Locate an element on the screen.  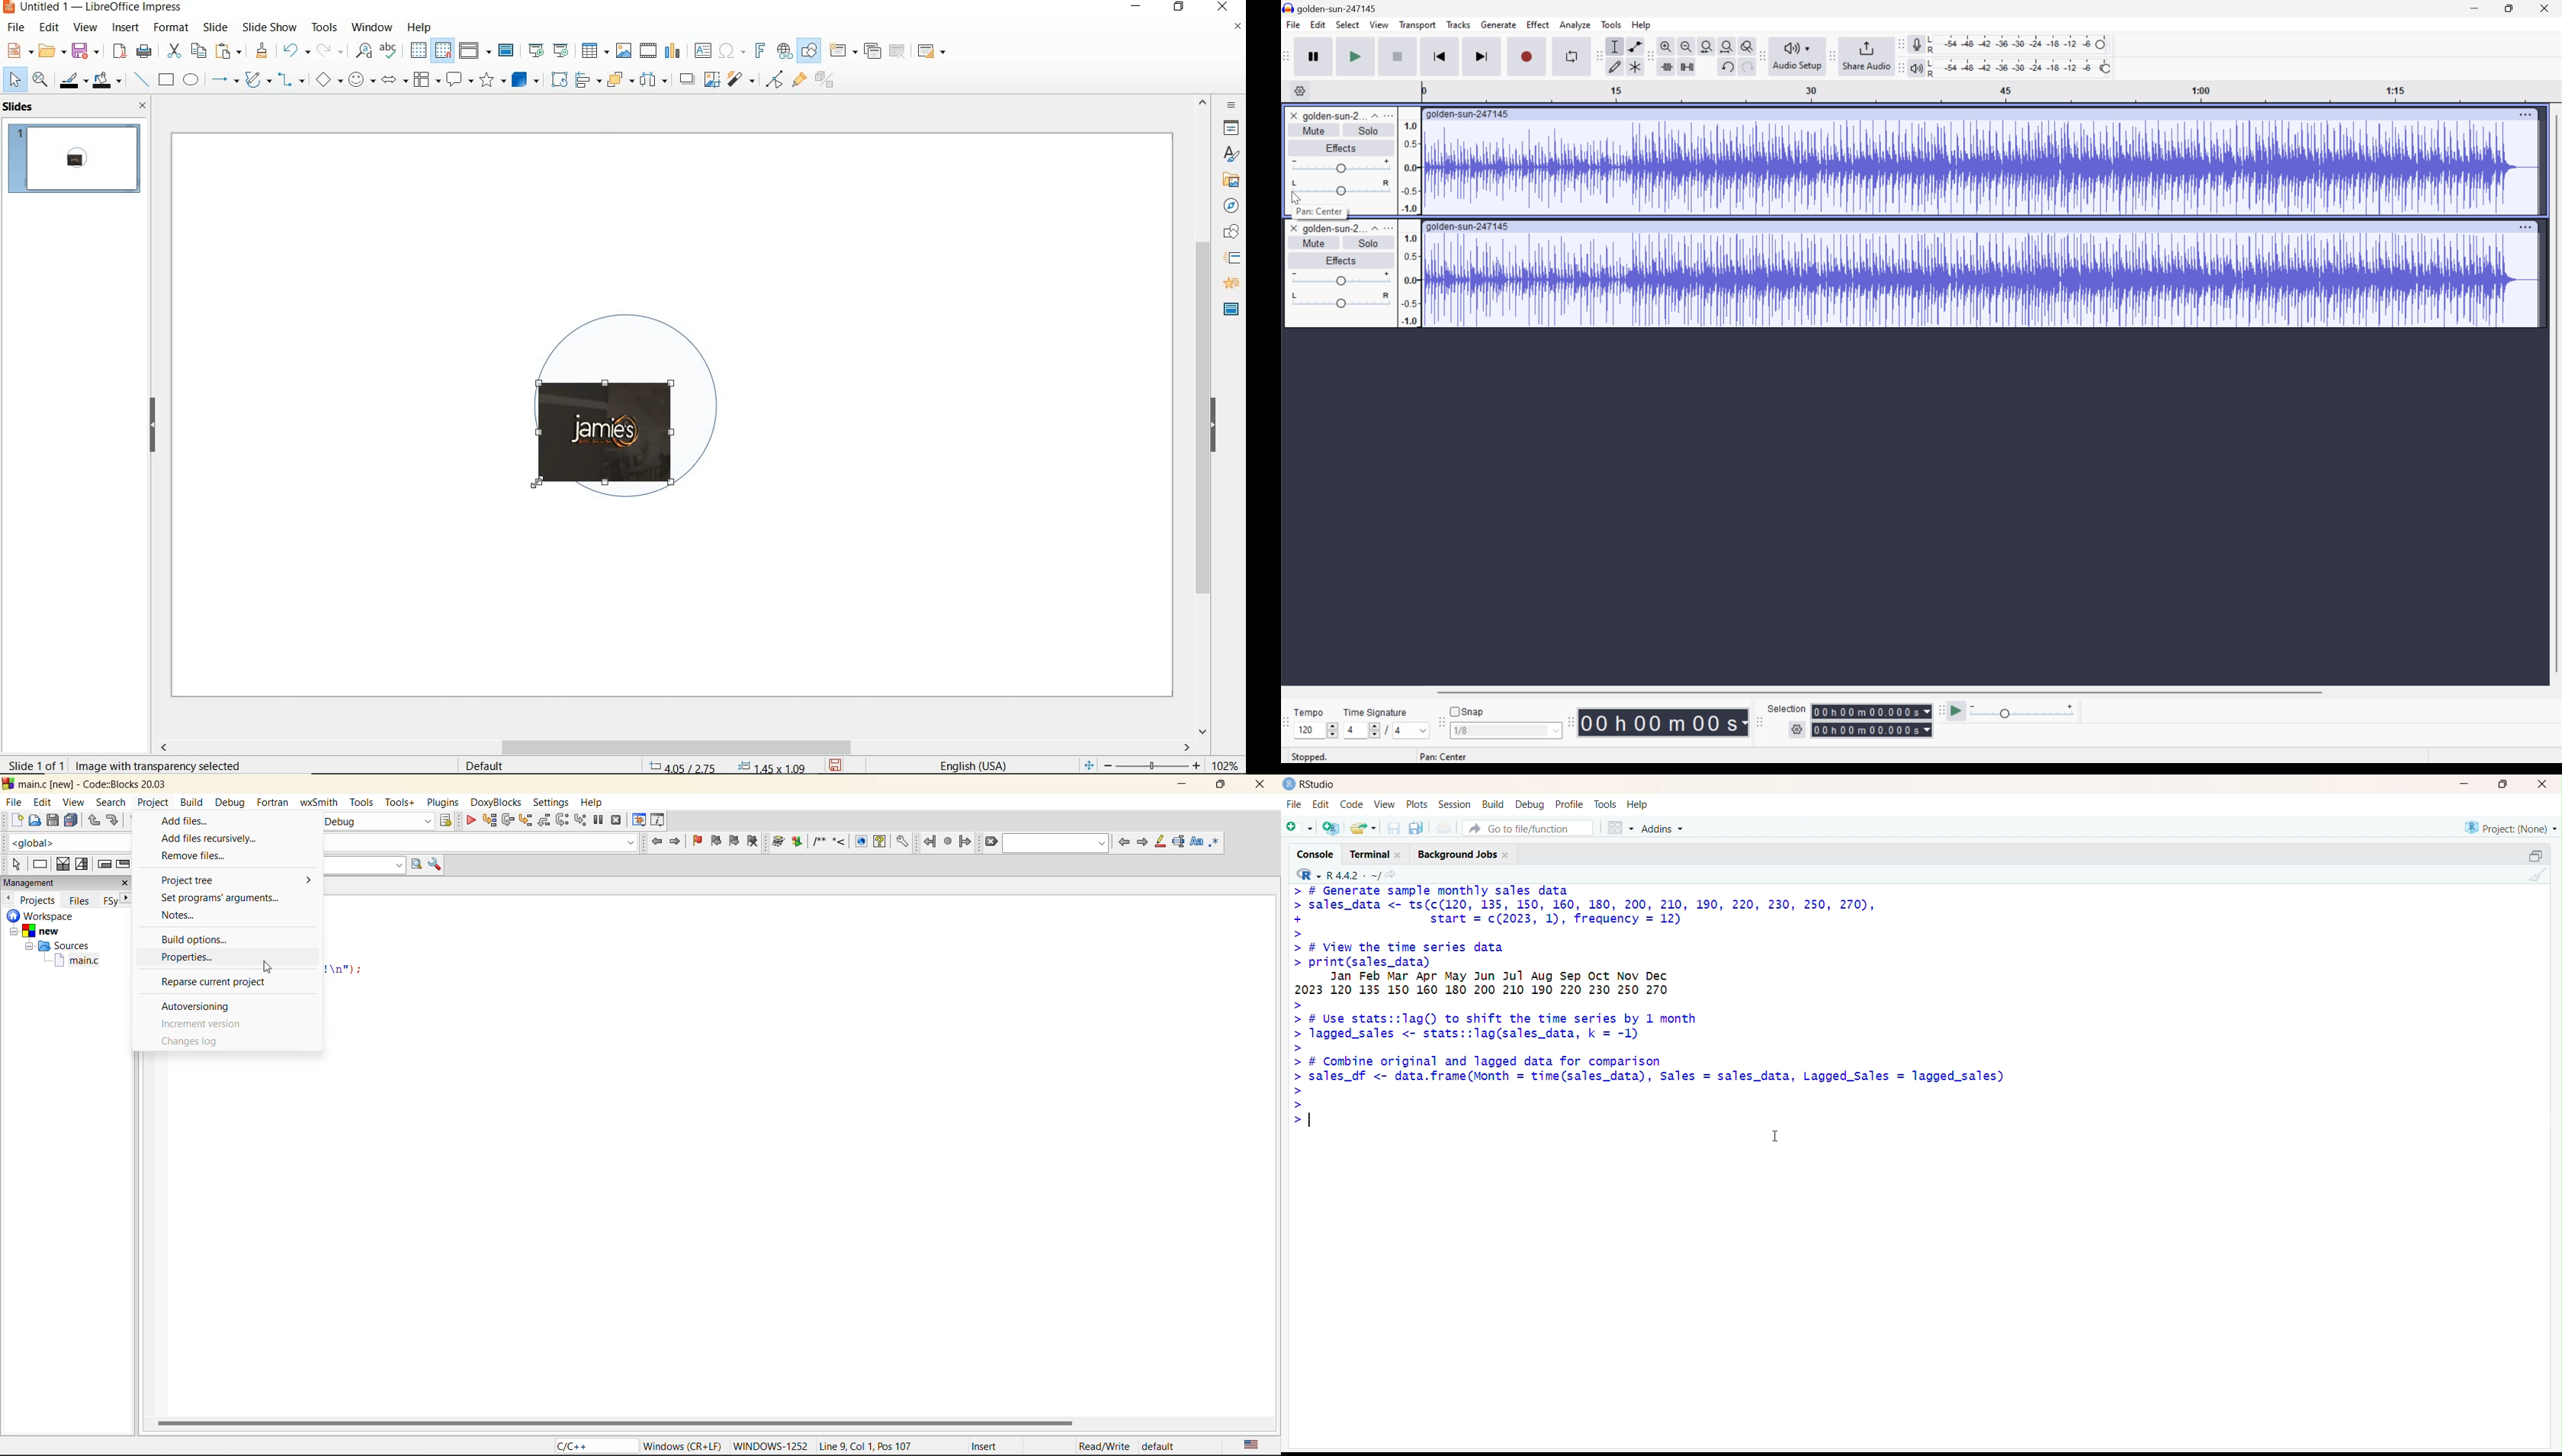
help is located at coordinates (1640, 804).